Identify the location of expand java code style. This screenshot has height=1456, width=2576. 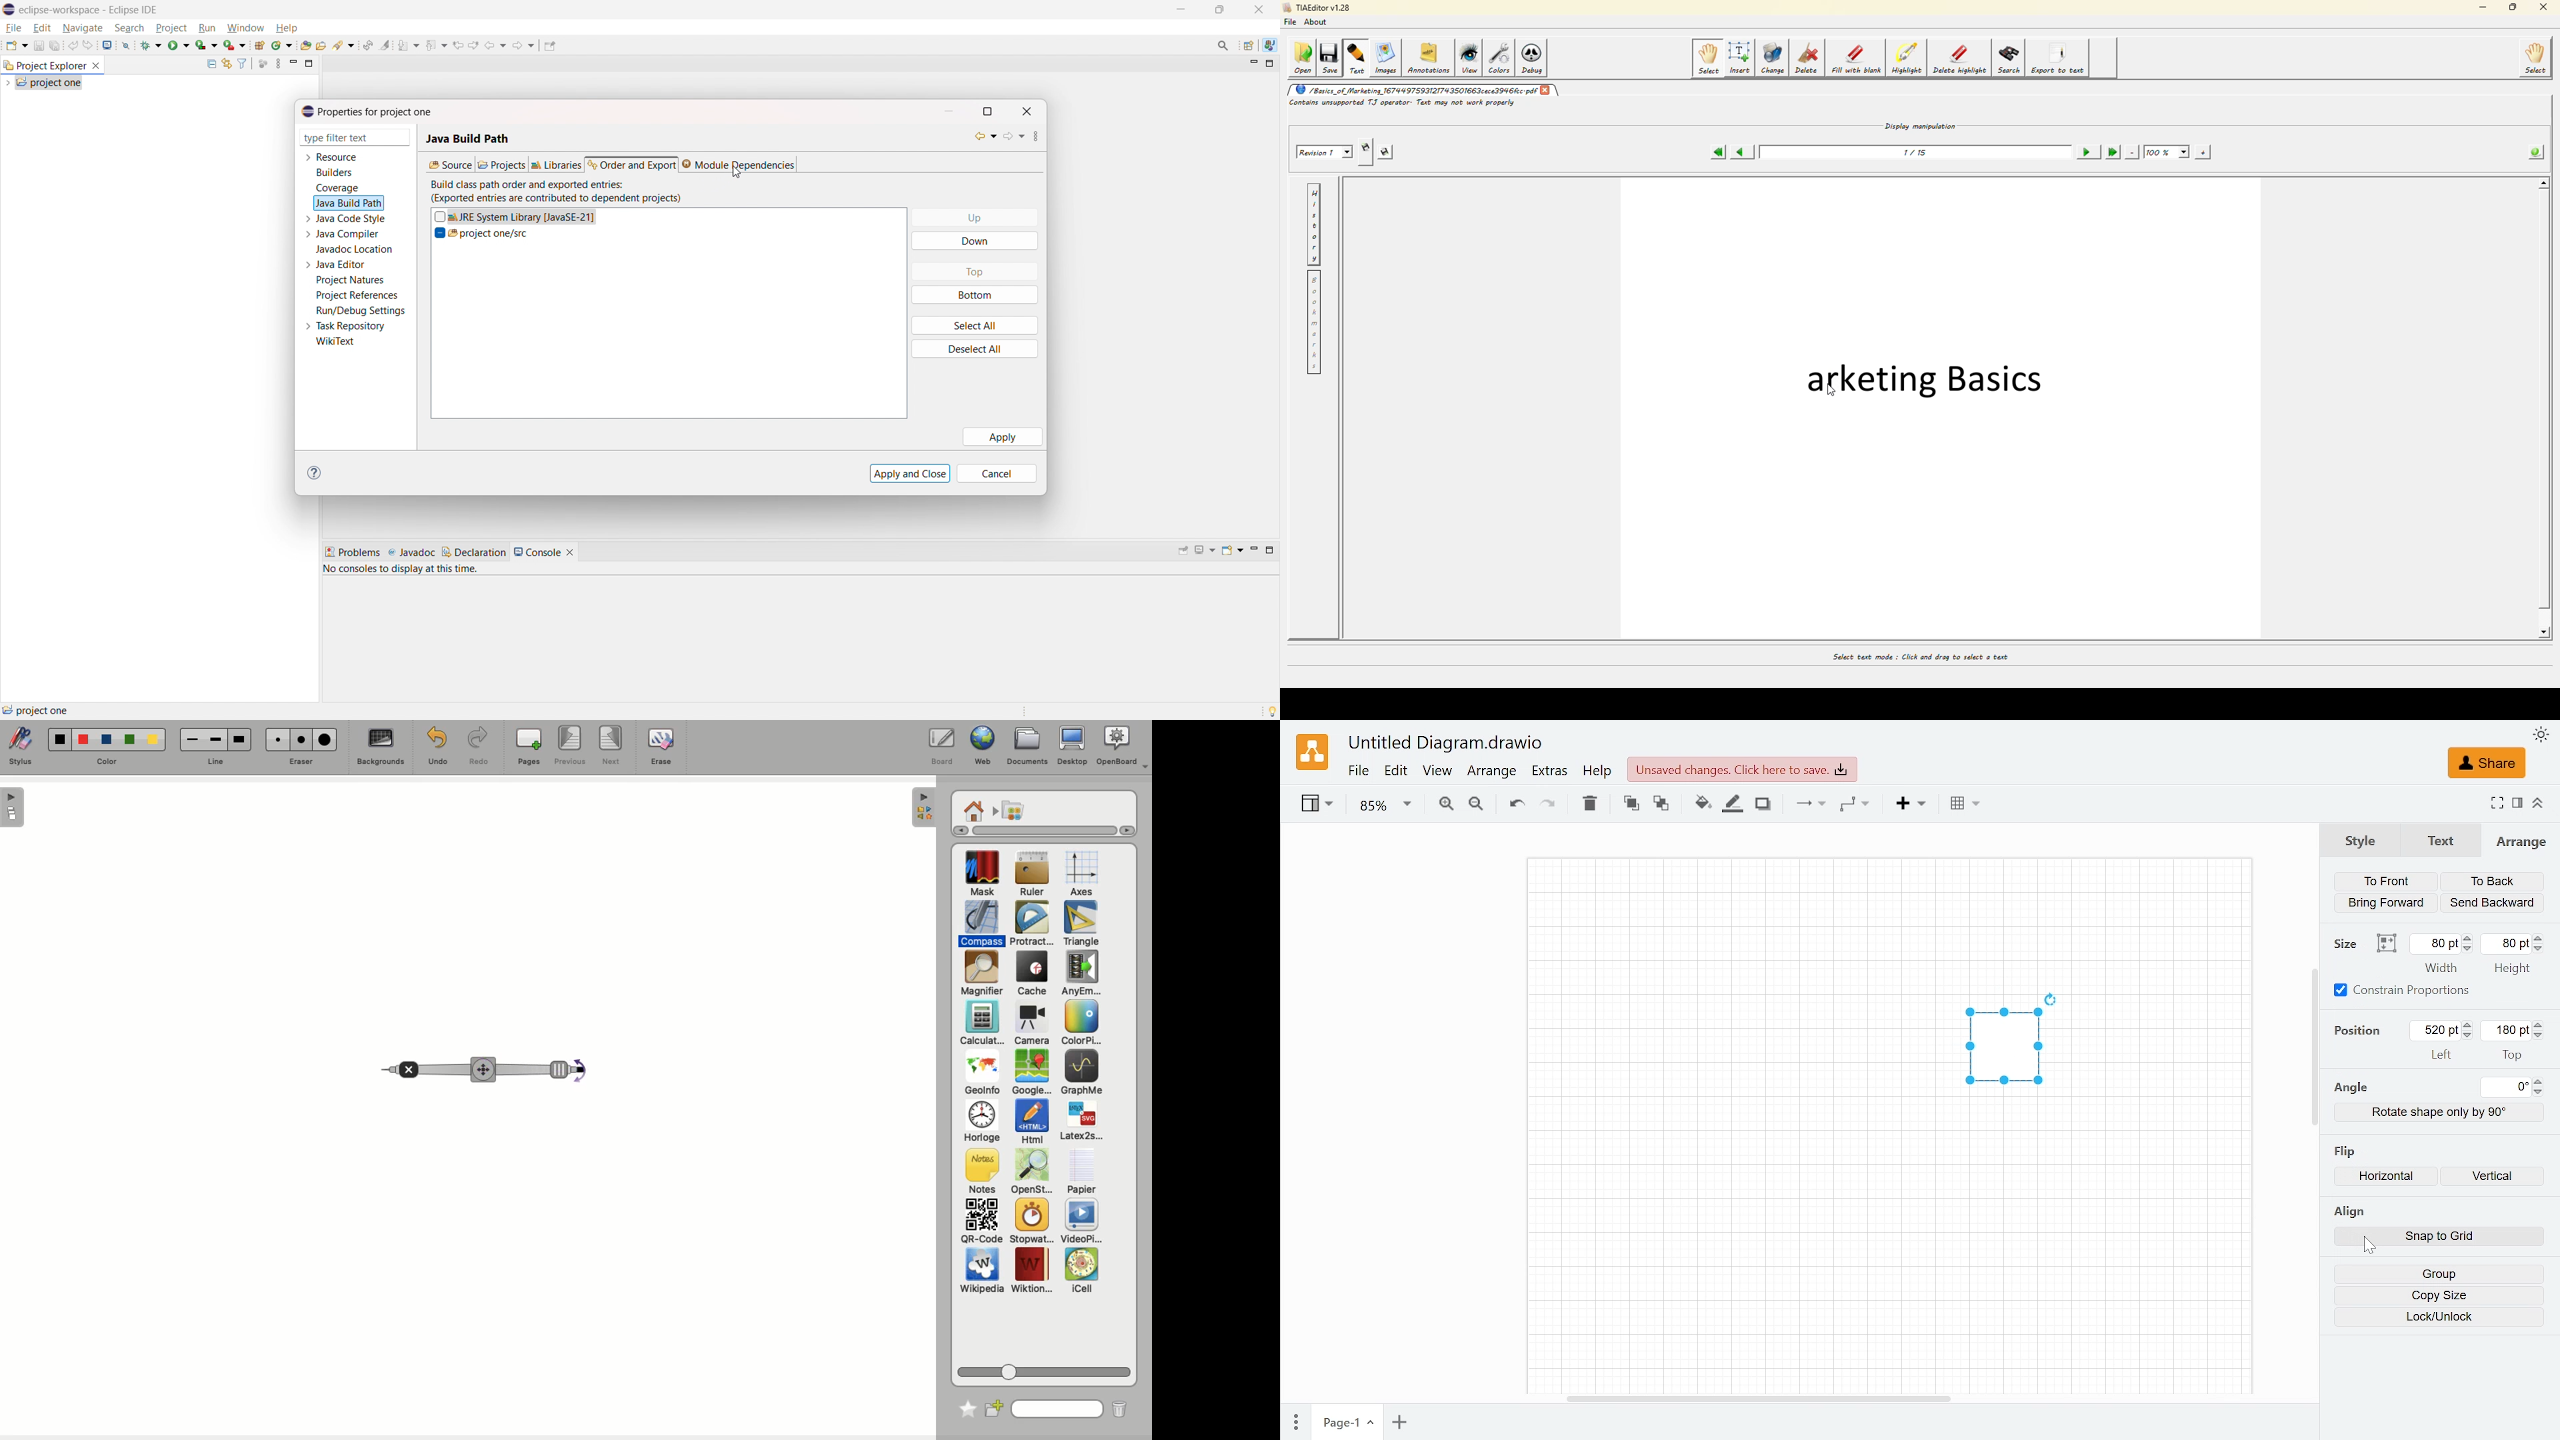
(308, 217).